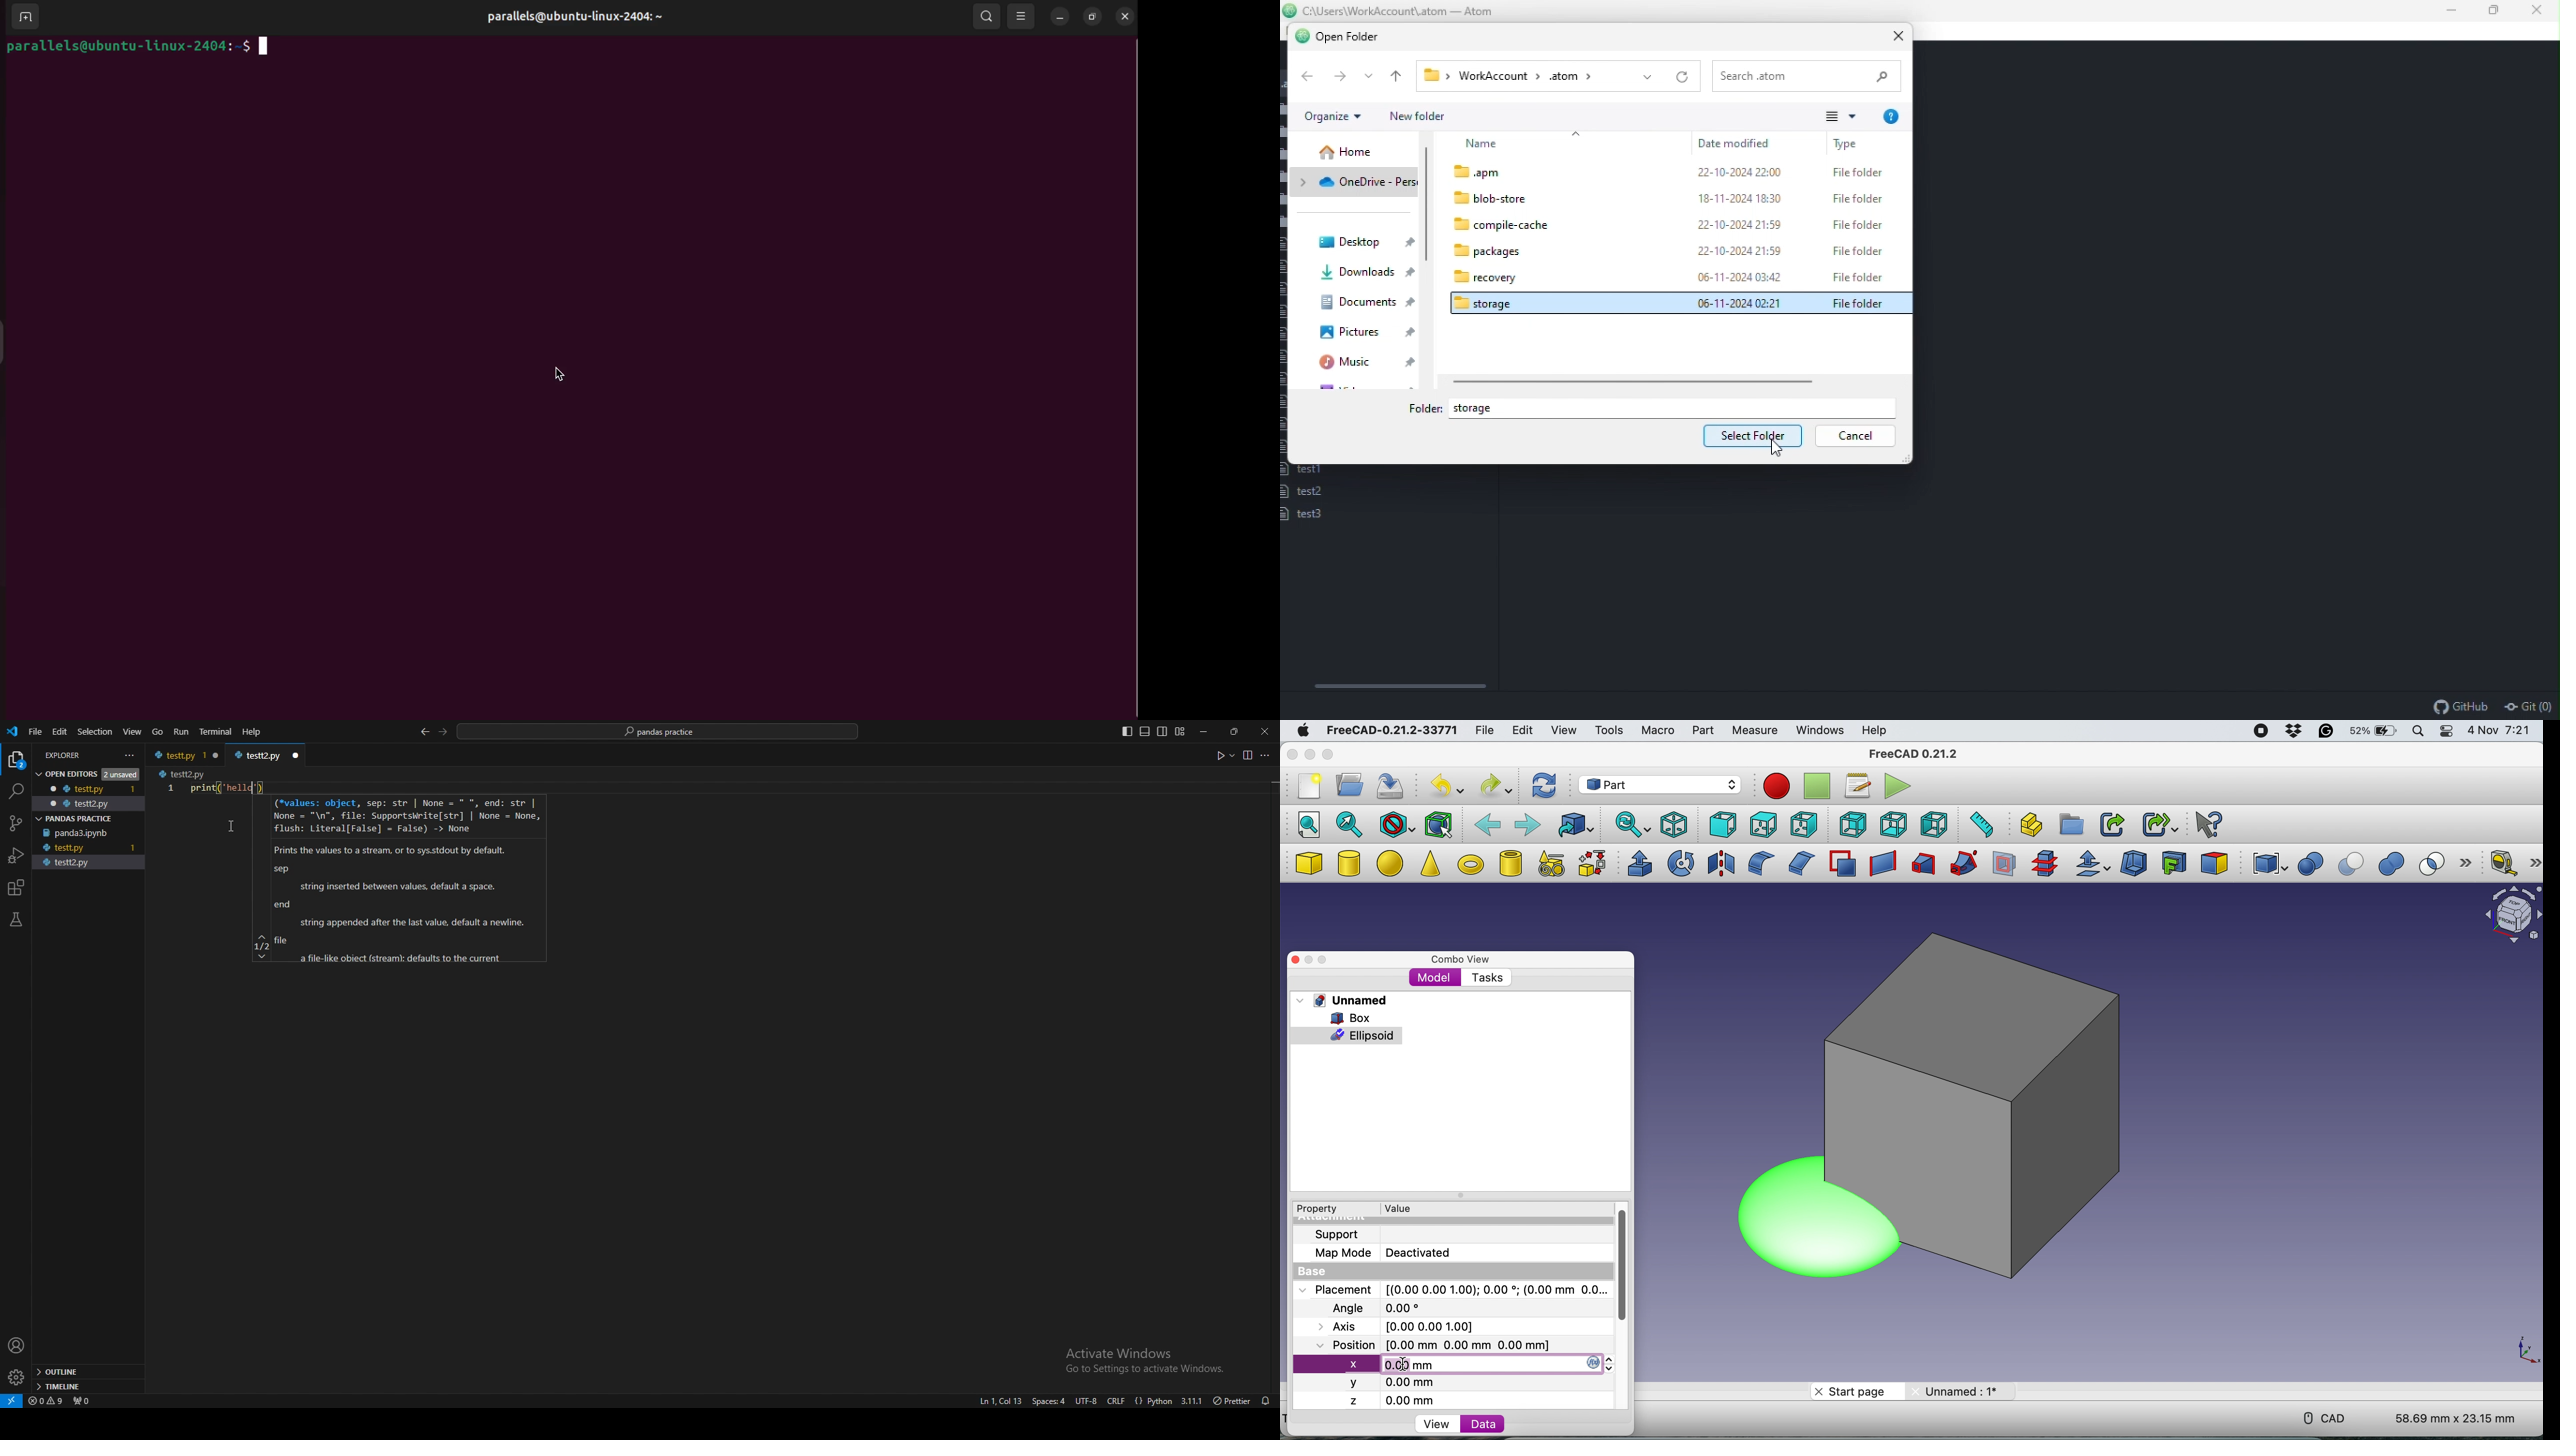  Describe the element at coordinates (1374, 1306) in the screenshot. I see `Angle 0.00 degree` at that location.